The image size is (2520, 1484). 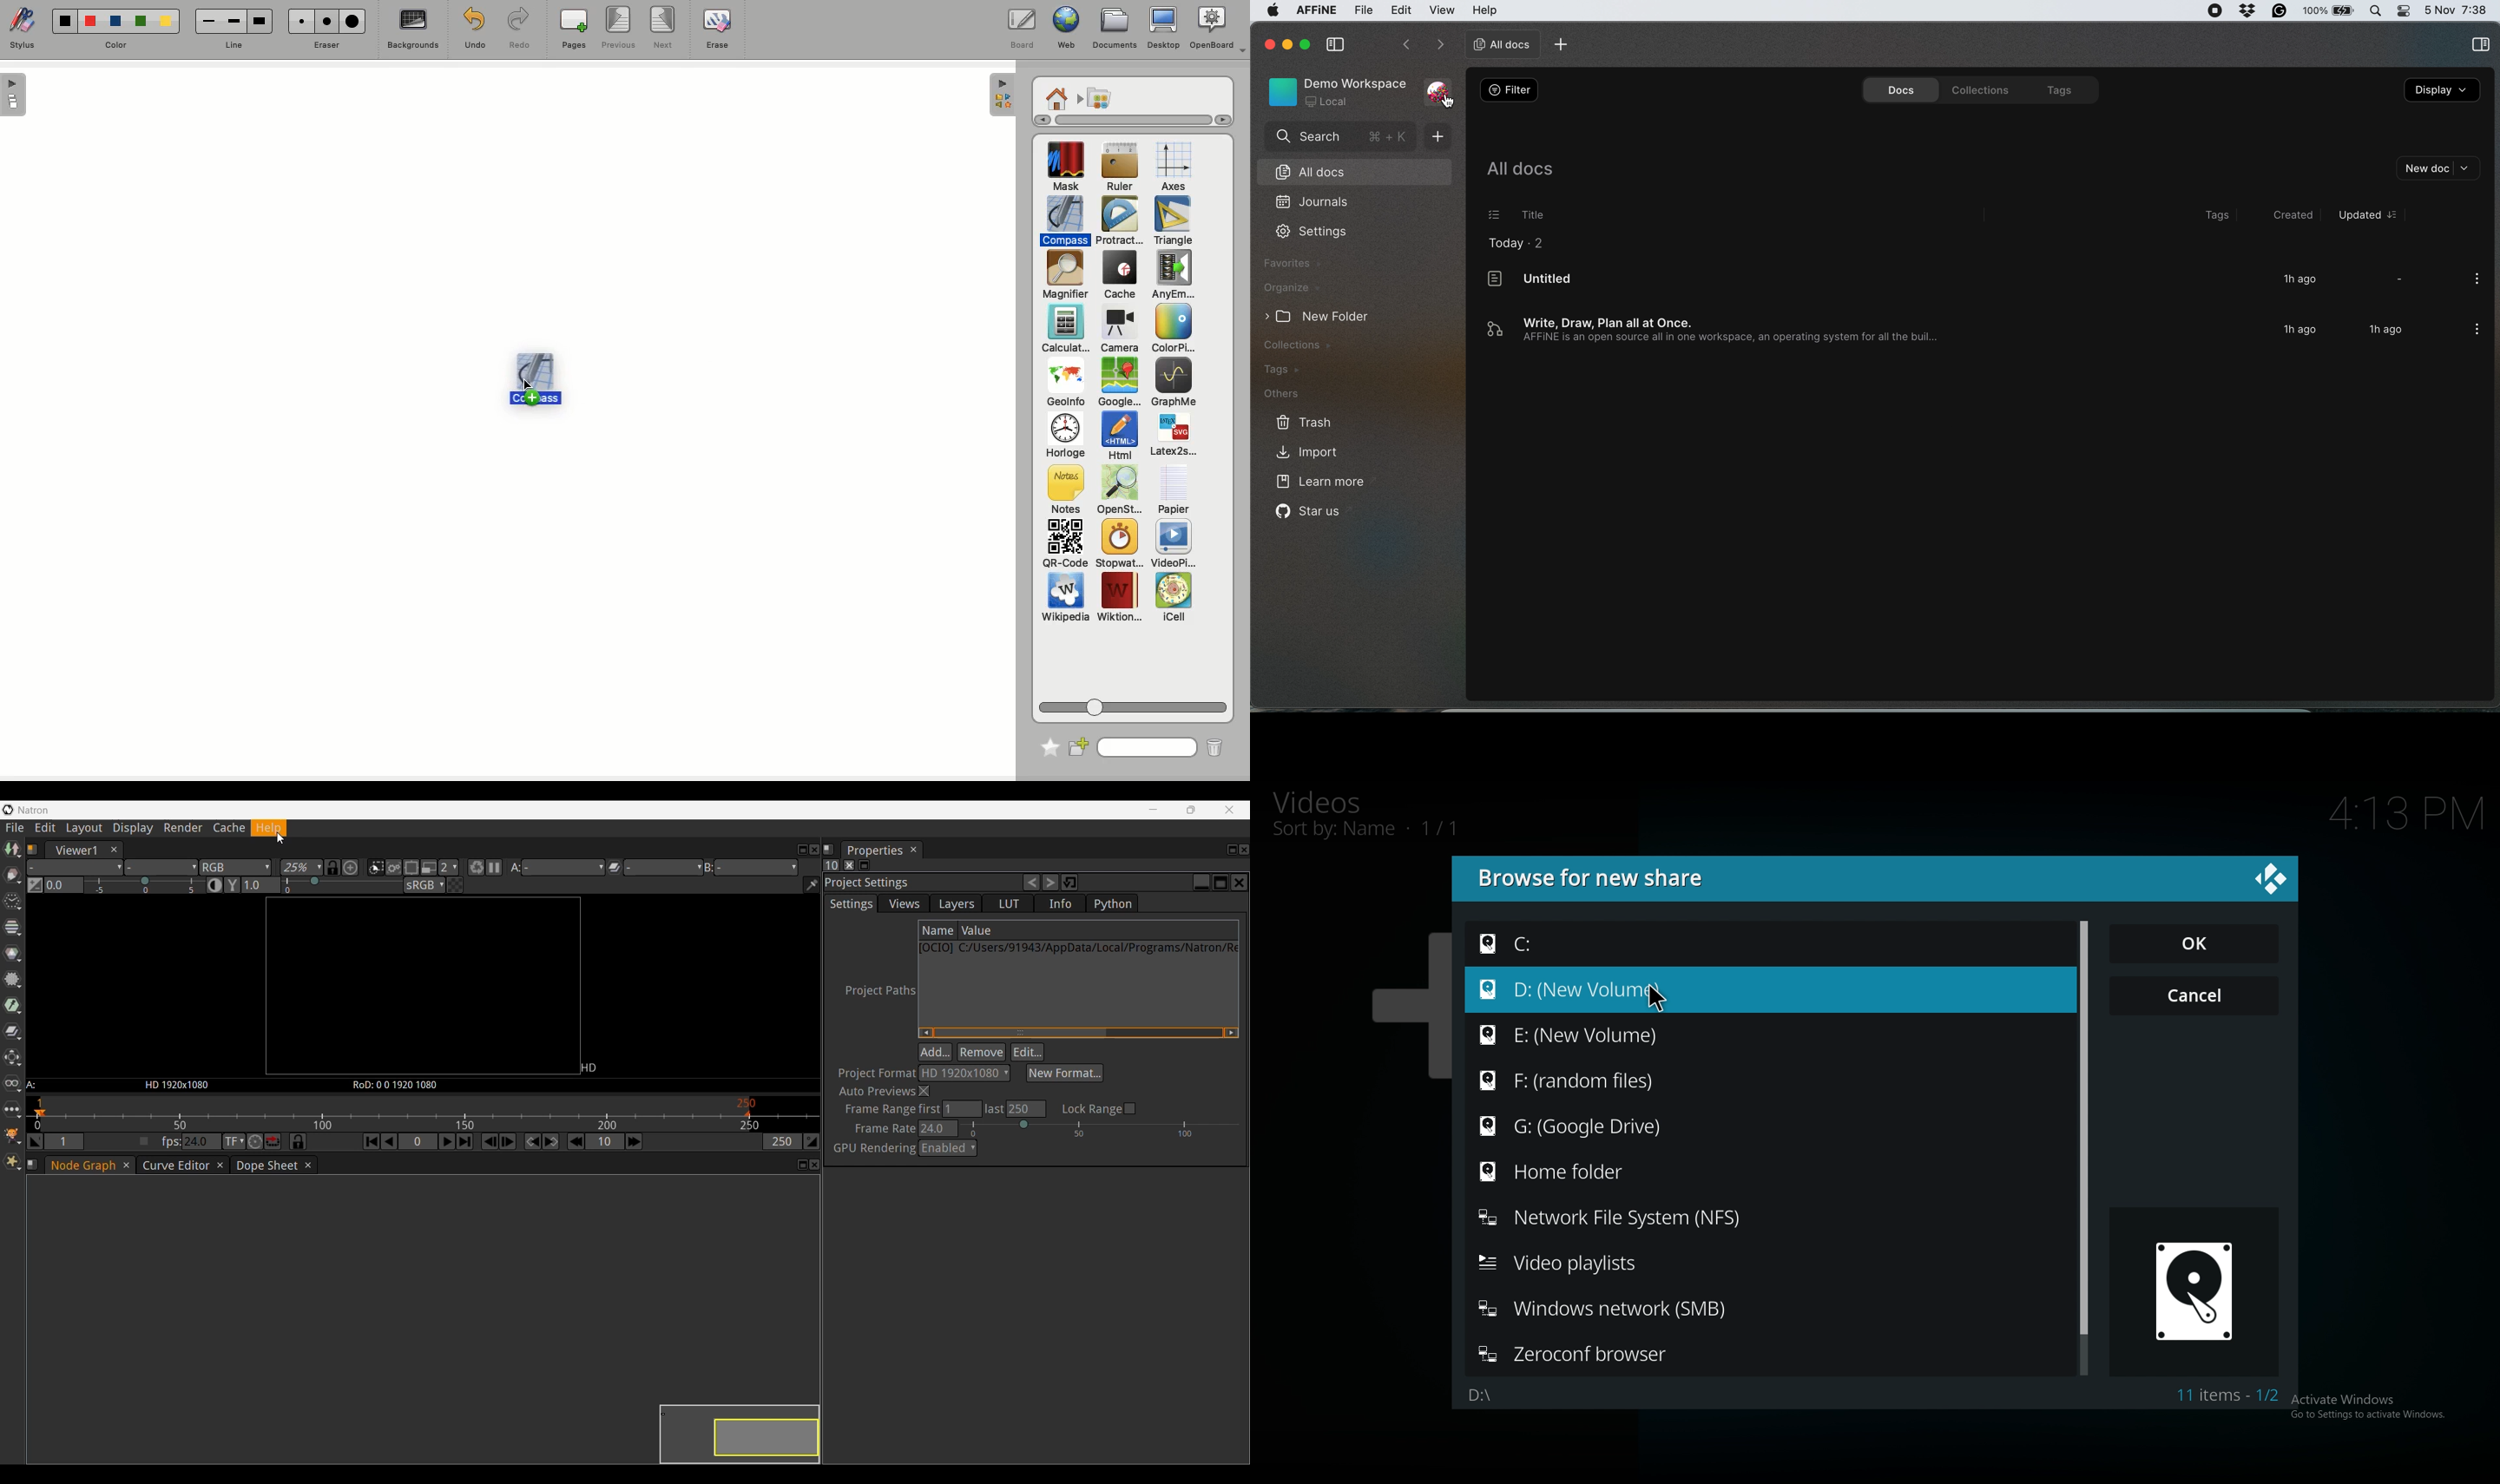 I want to click on Scroll, so click(x=1125, y=120).